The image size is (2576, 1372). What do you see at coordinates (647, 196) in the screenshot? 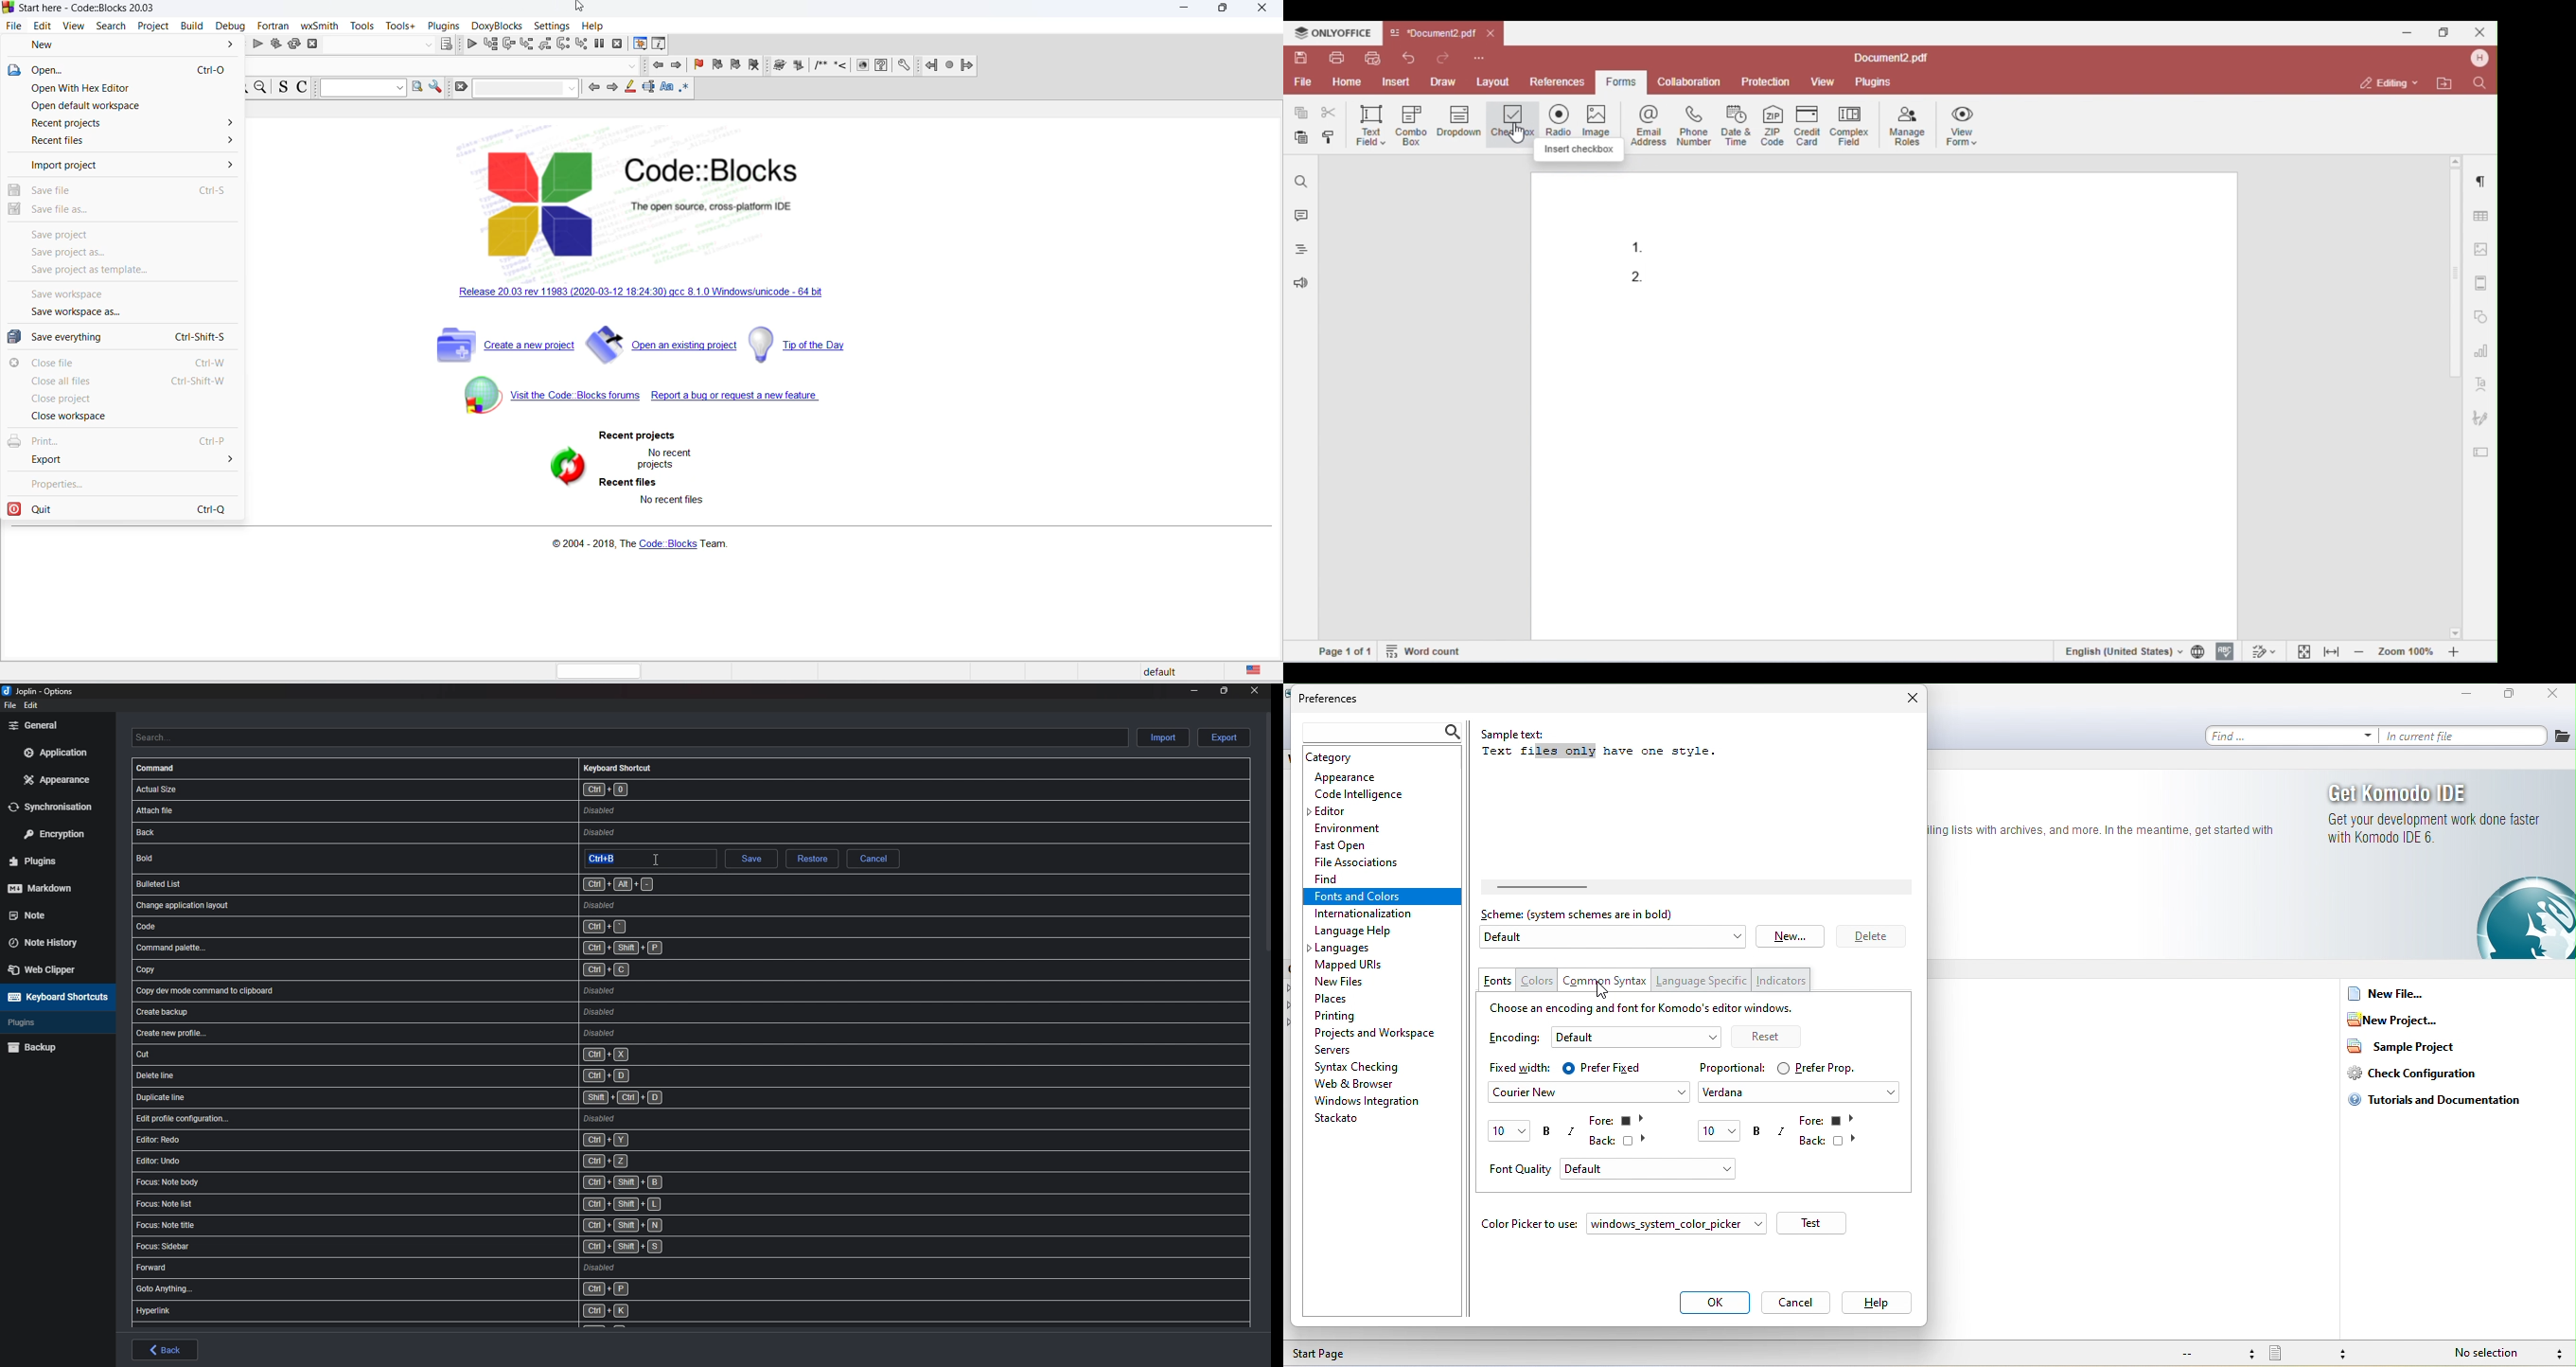
I see `code blocks logo` at bounding box center [647, 196].